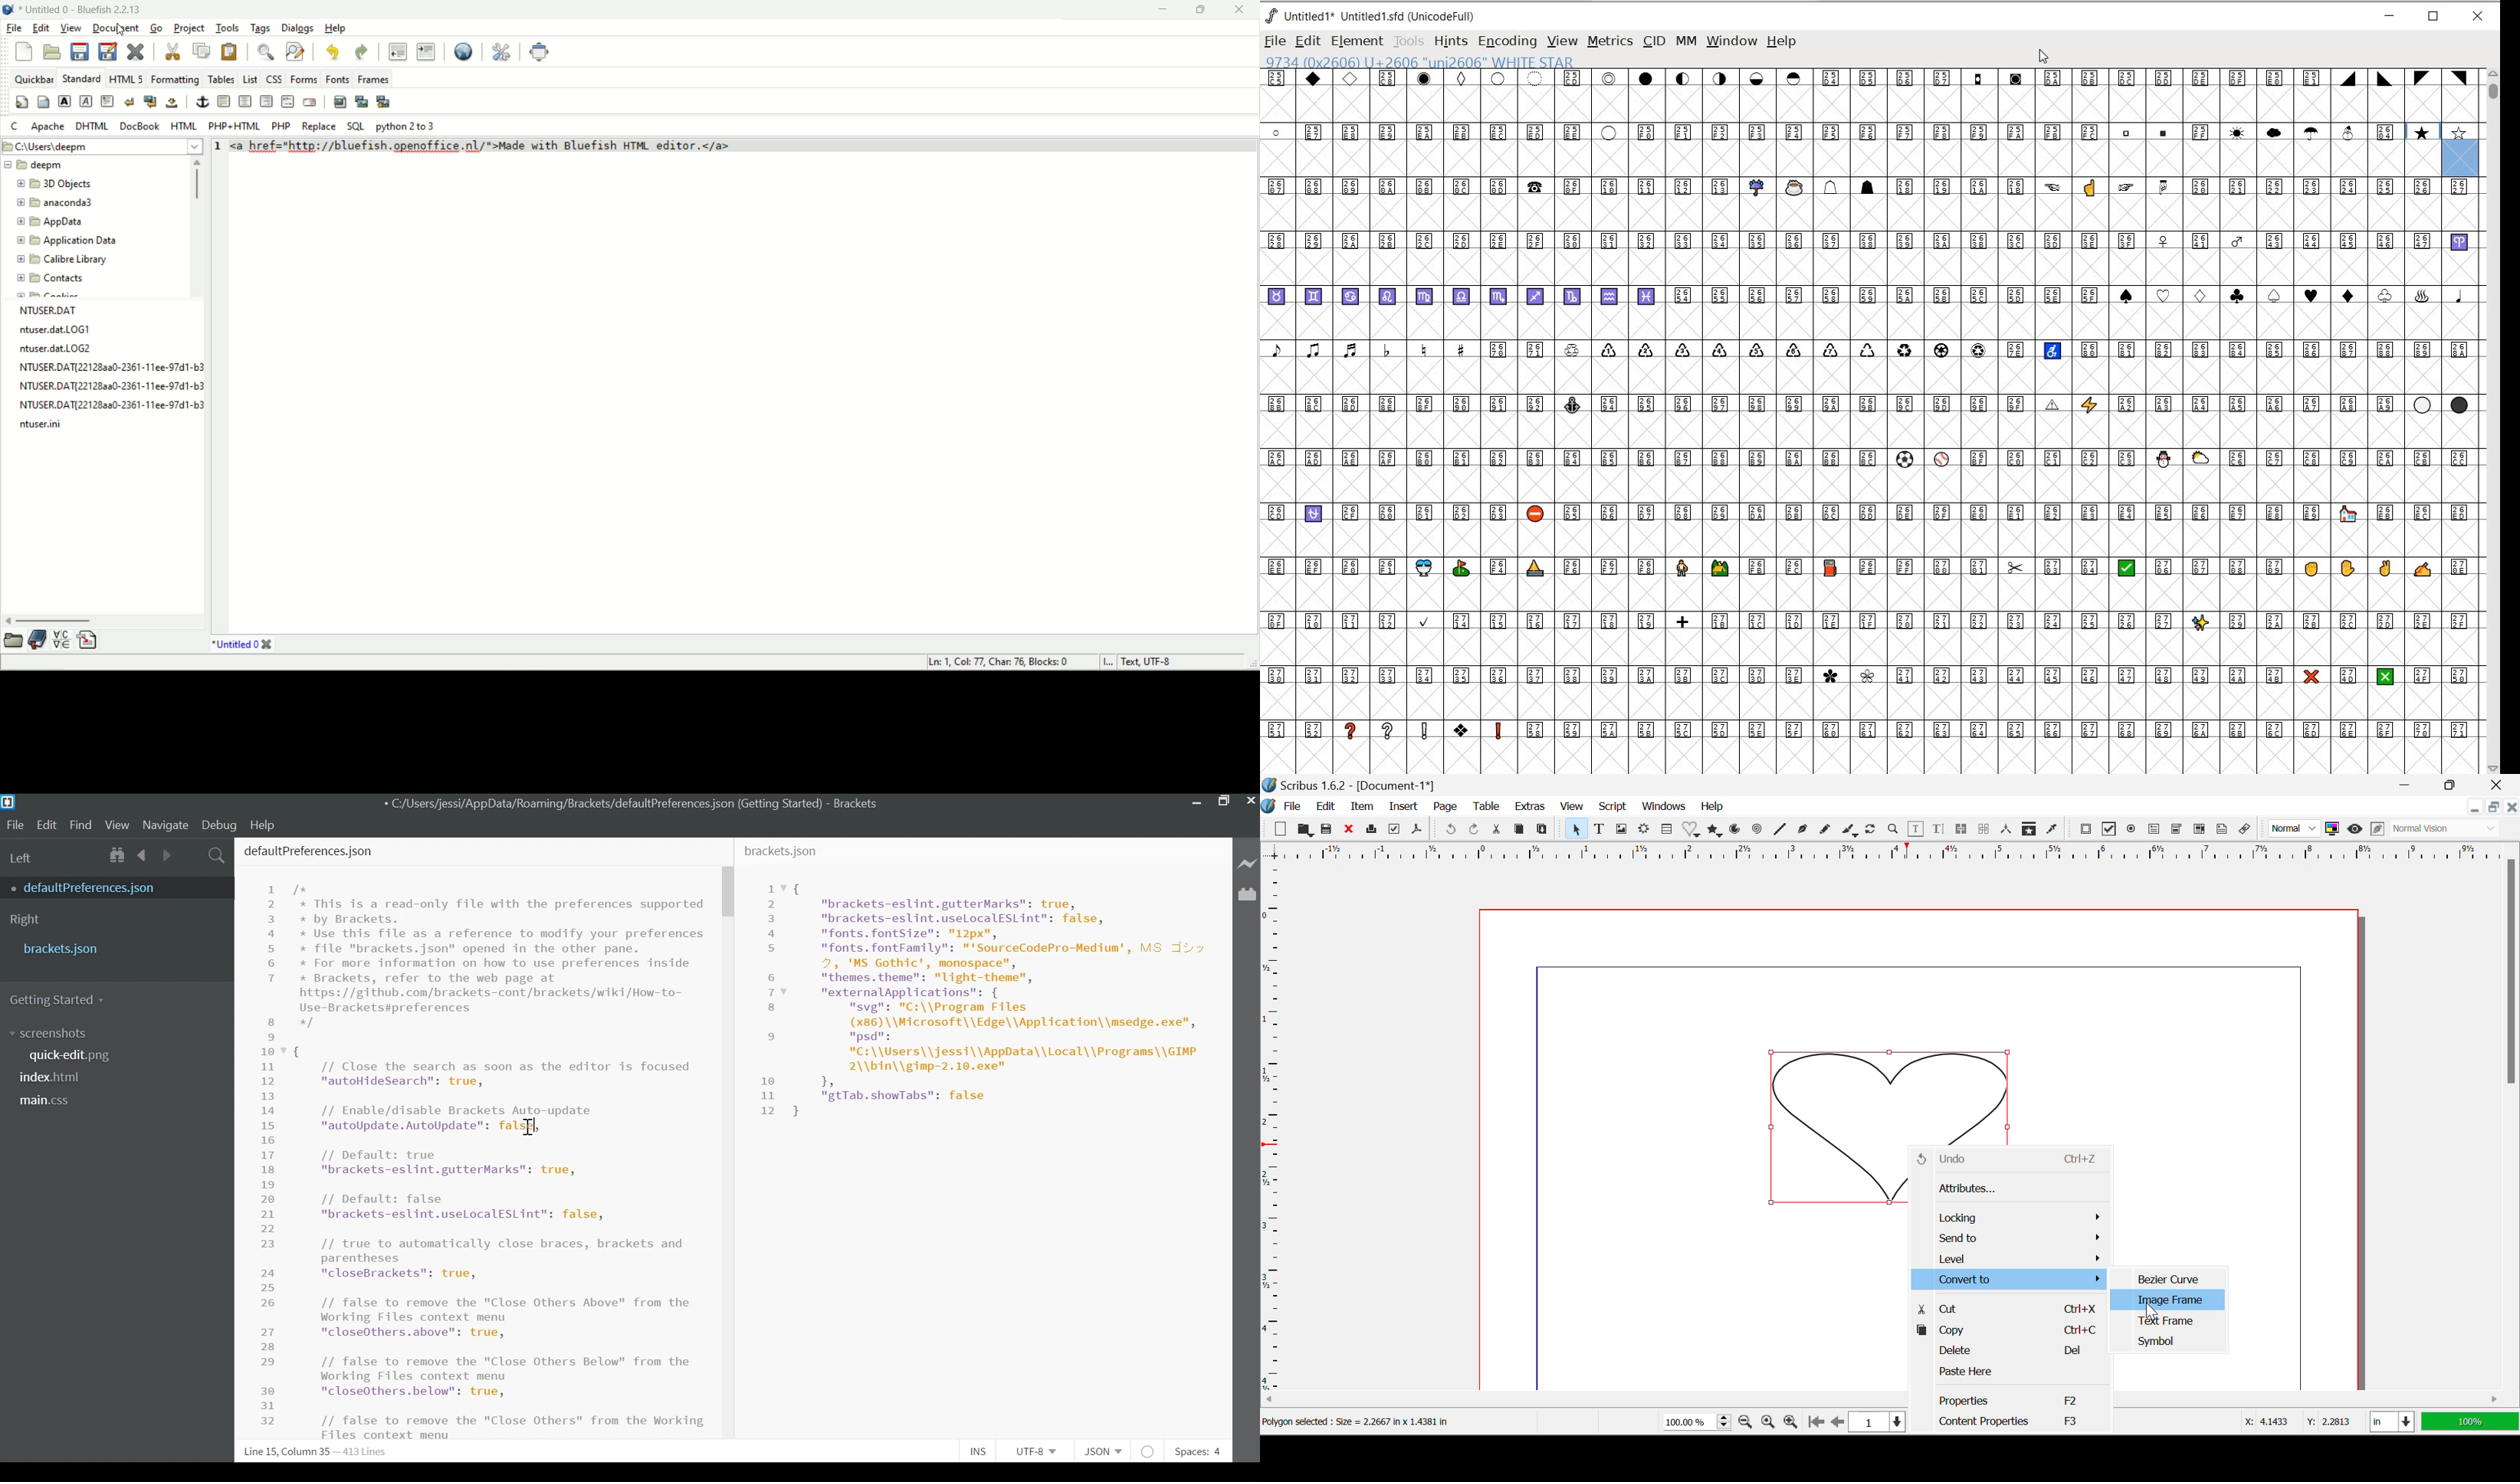  What do you see at coordinates (1757, 830) in the screenshot?
I see `Spiral` at bounding box center [1757, 830].